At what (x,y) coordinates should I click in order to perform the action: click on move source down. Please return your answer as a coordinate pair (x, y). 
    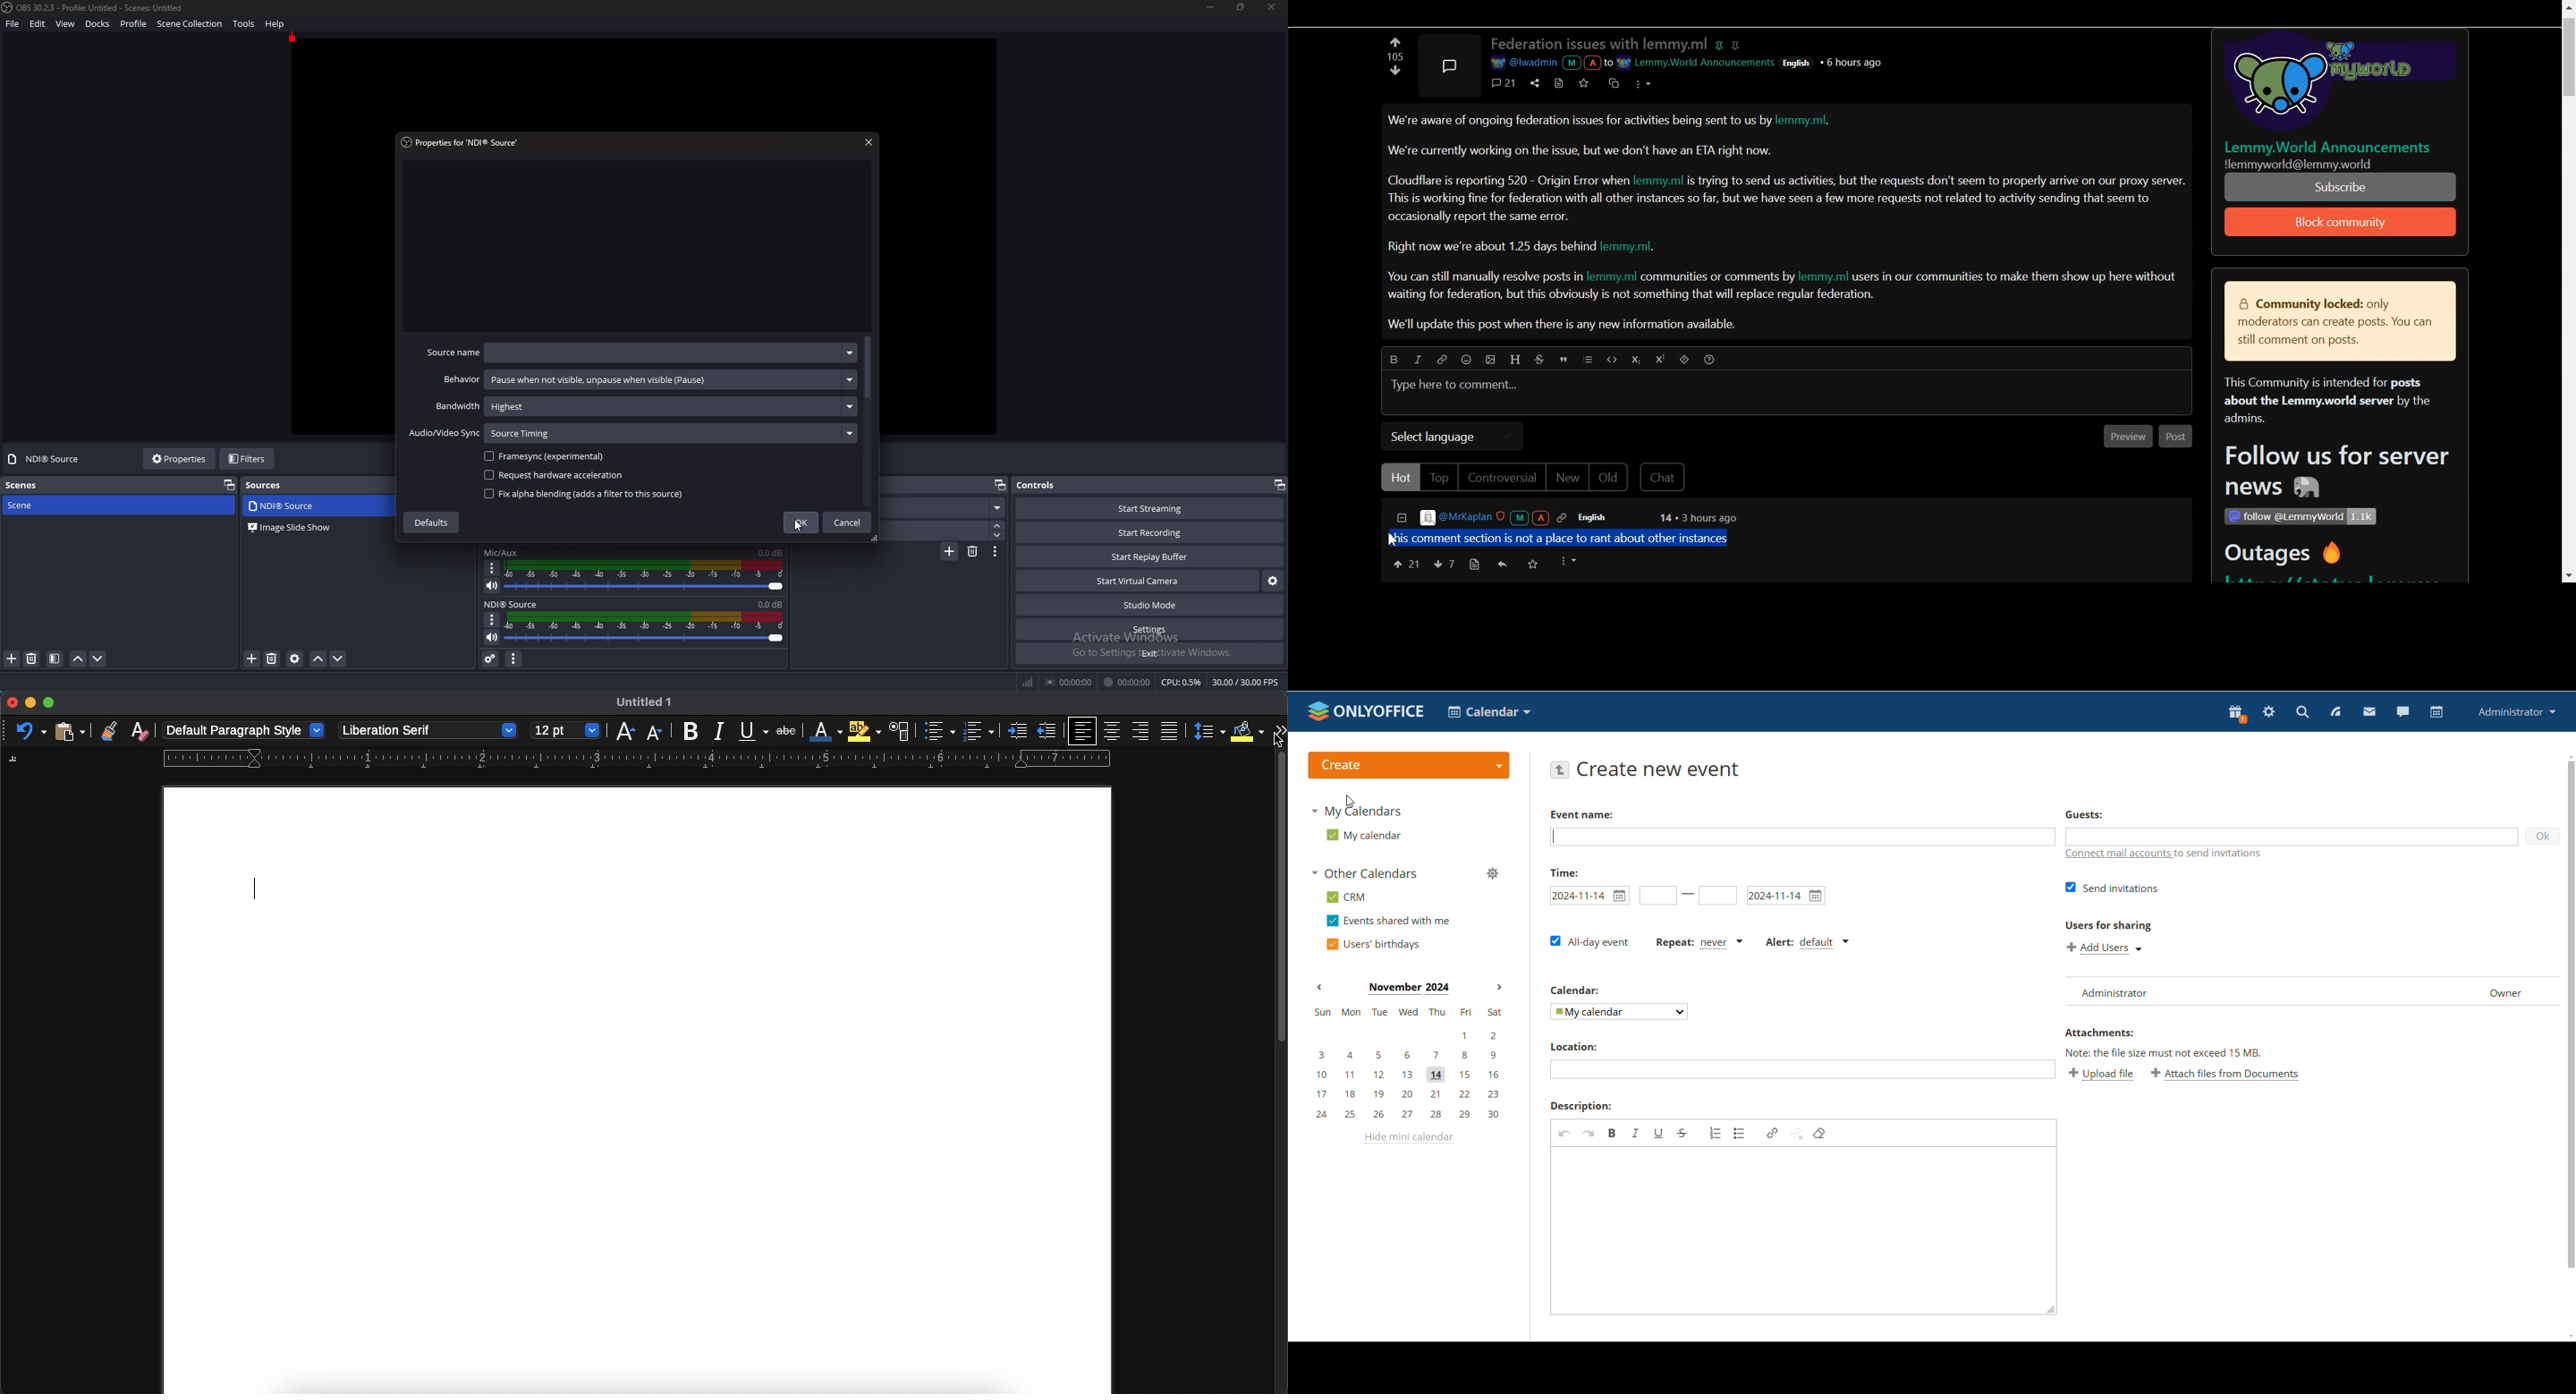
    Looking at the image, I should click on (338, 659).